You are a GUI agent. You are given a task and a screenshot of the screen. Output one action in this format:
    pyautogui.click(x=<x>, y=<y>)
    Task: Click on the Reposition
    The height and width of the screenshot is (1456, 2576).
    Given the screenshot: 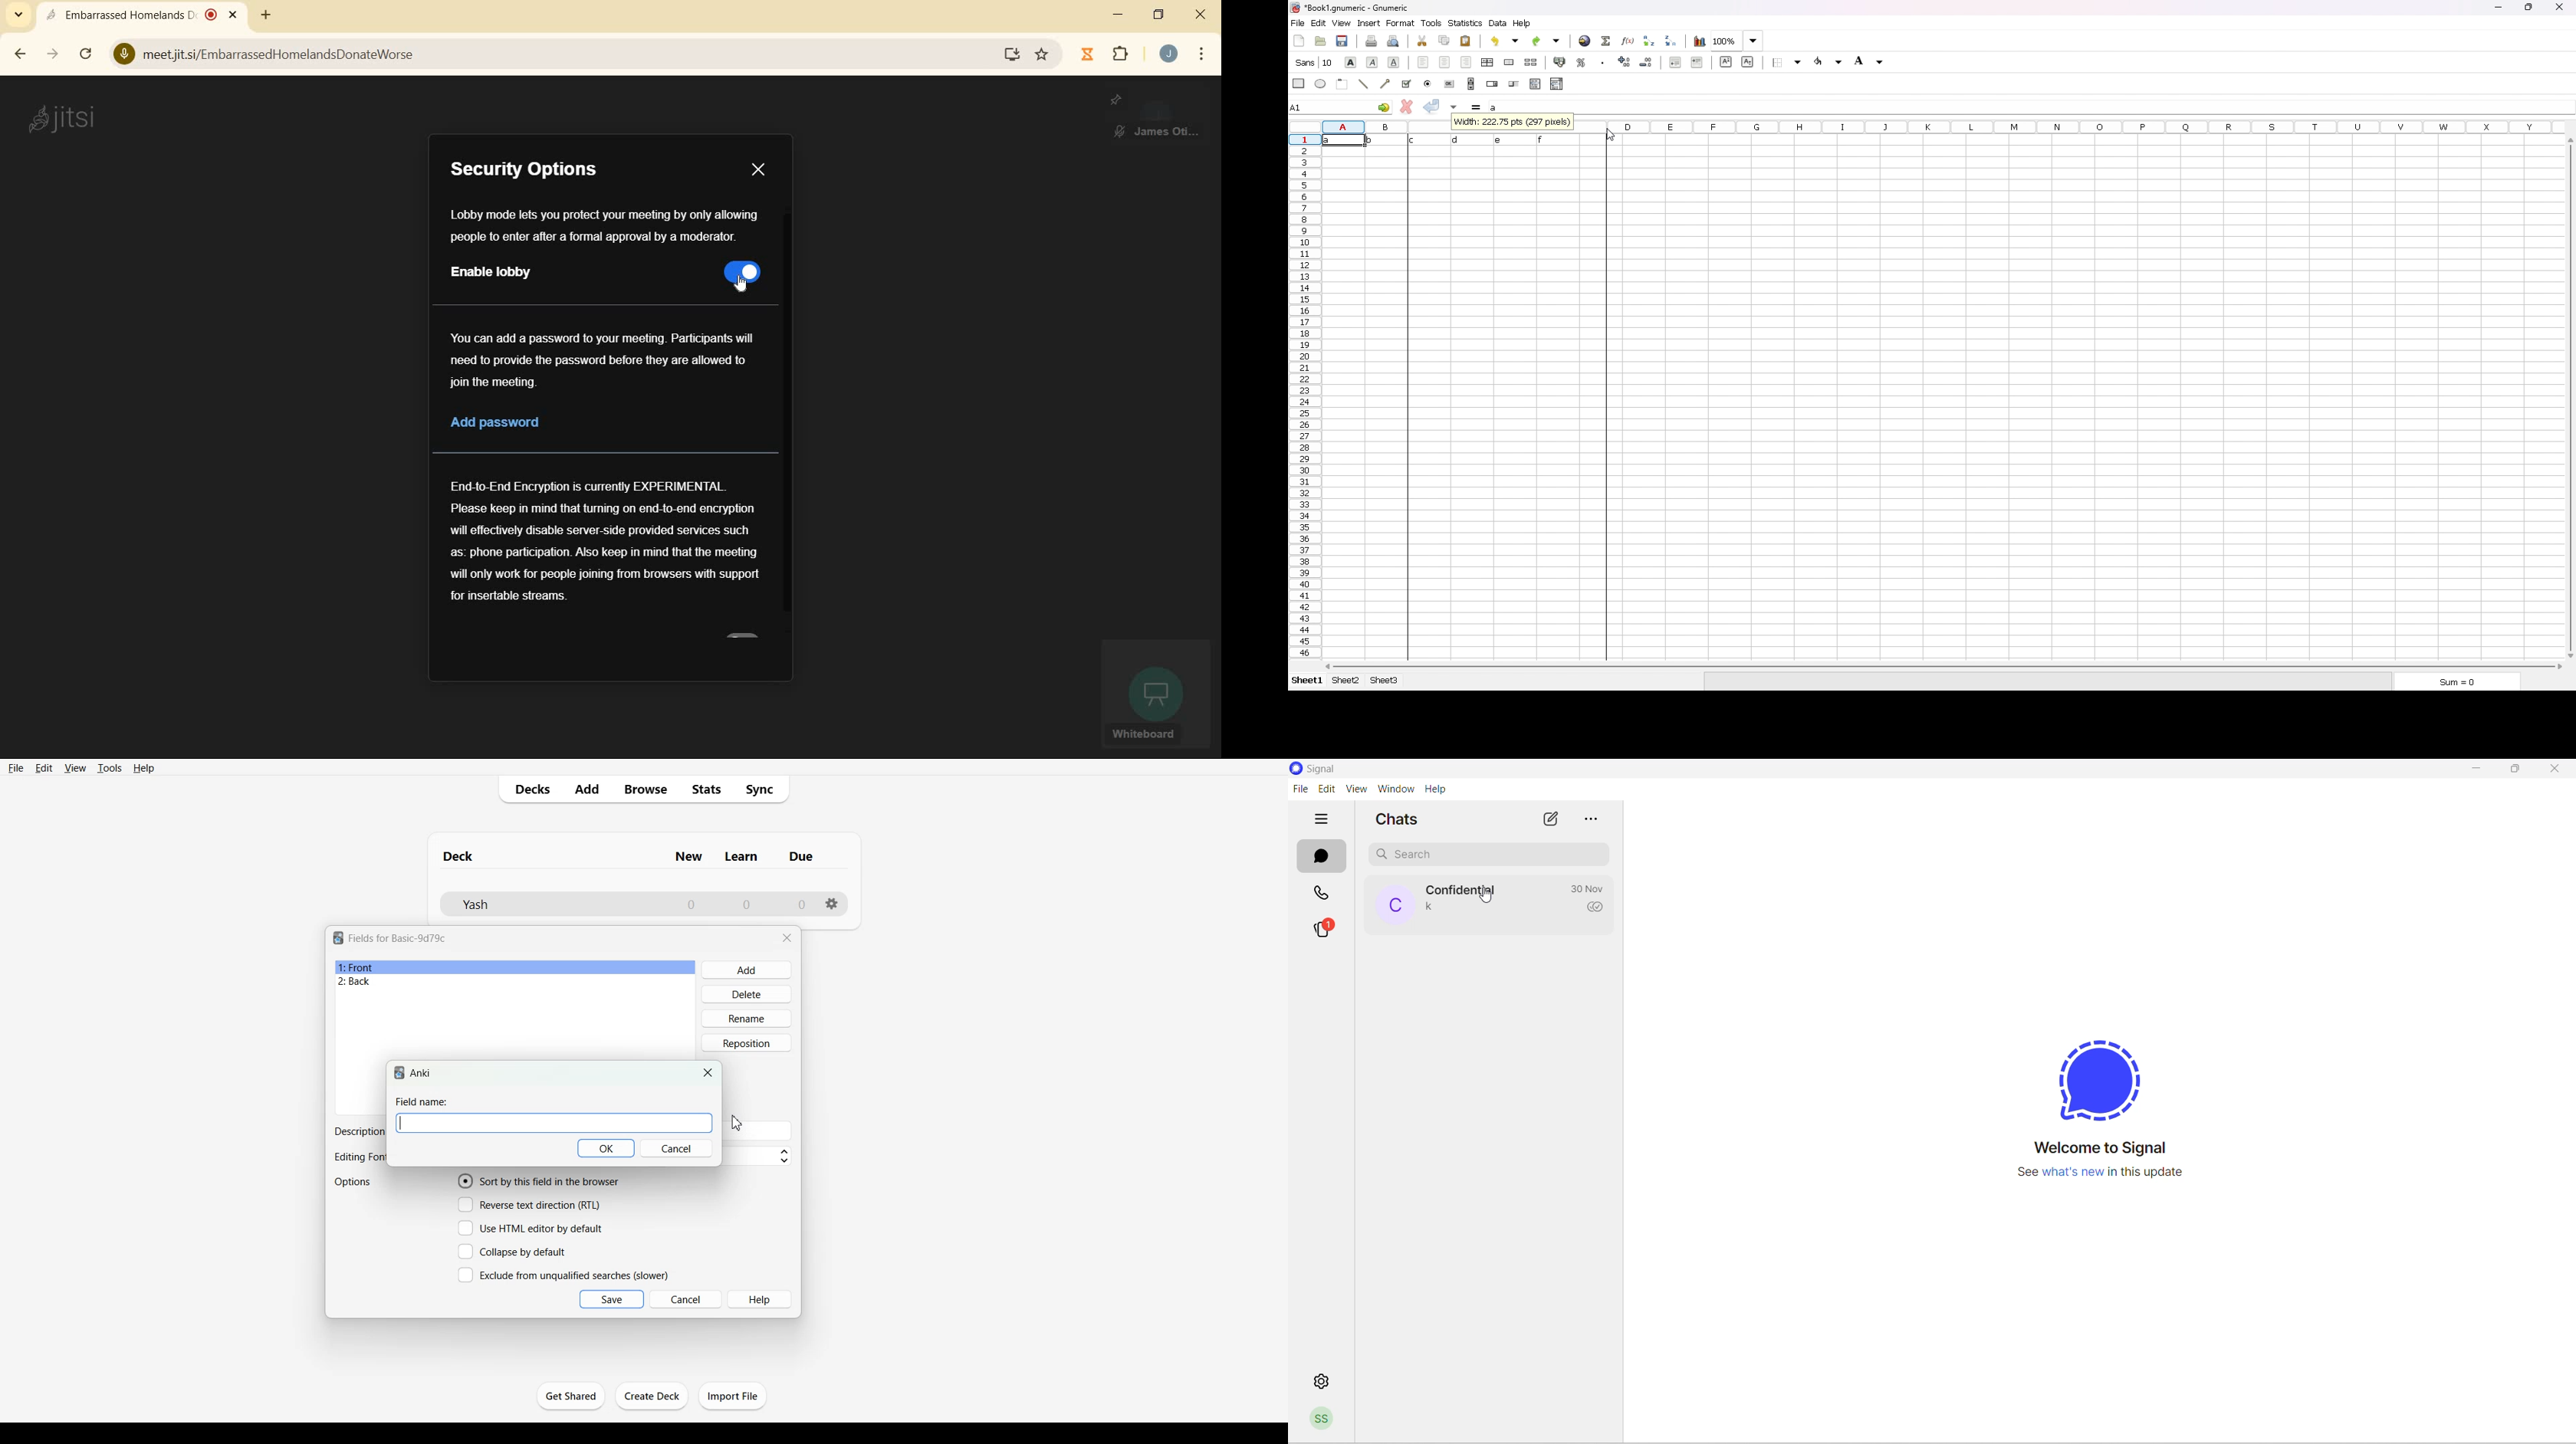 What is the action you would take?
    pyautogui.click(x=747, y=1043)
    